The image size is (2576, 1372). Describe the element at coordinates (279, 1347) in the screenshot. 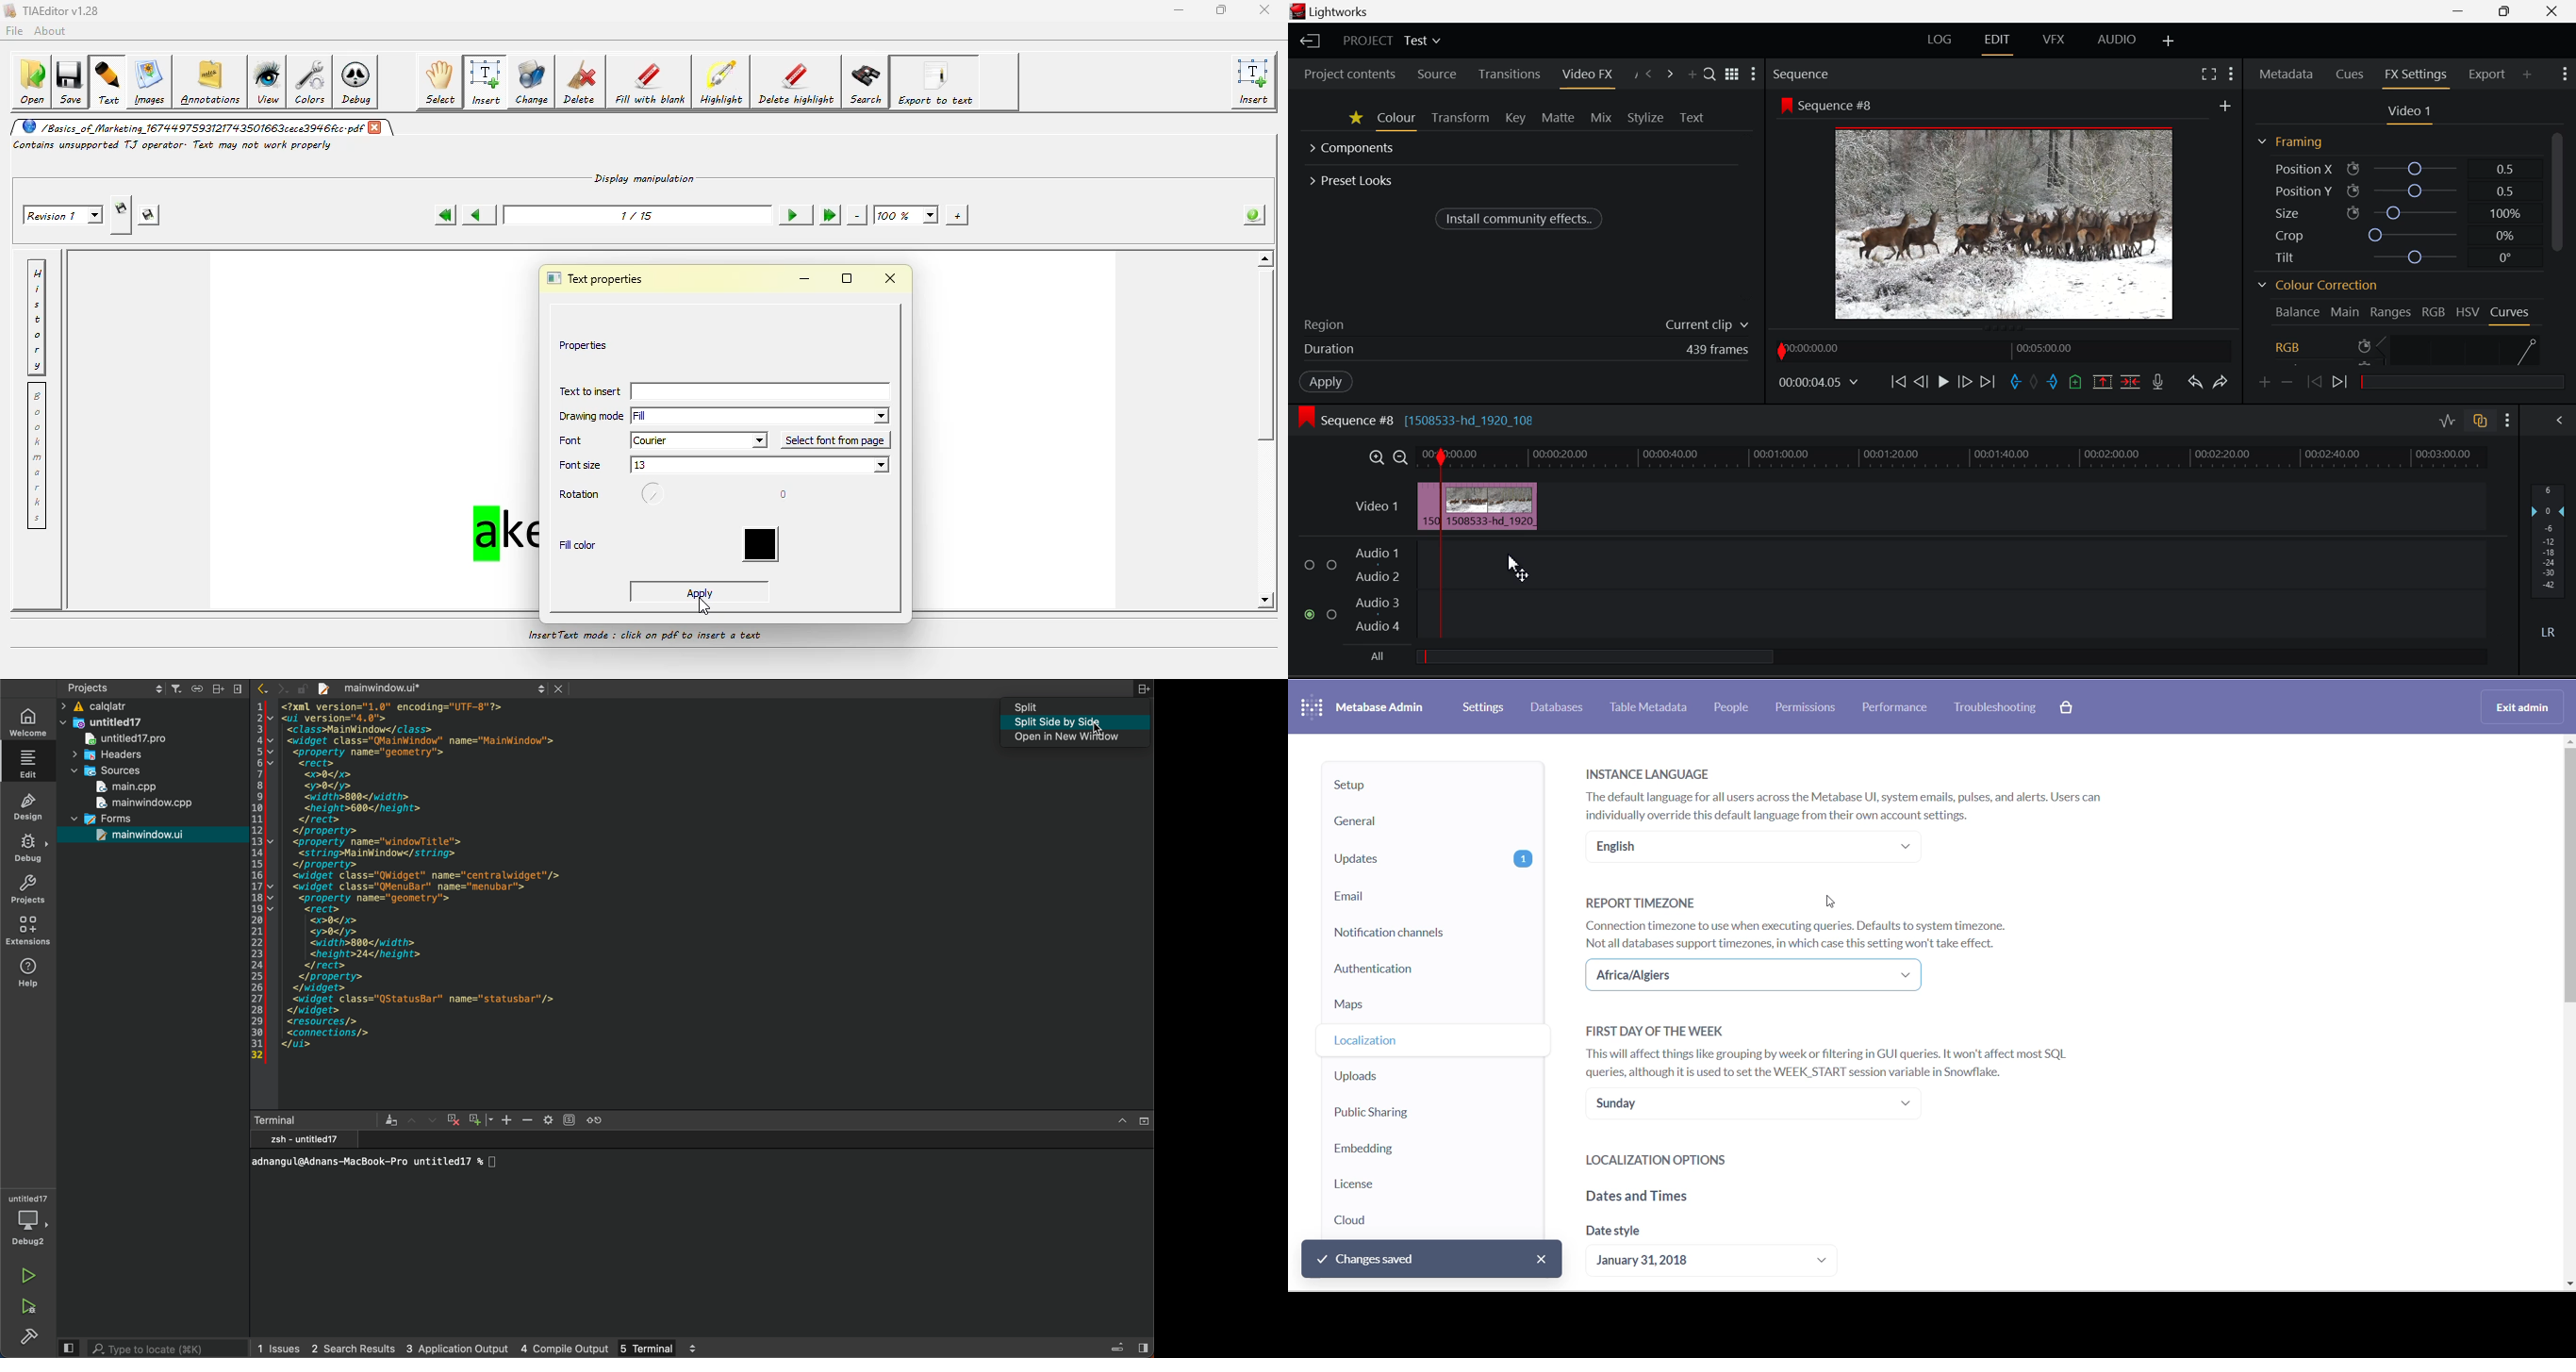

I see `issues` at that location.